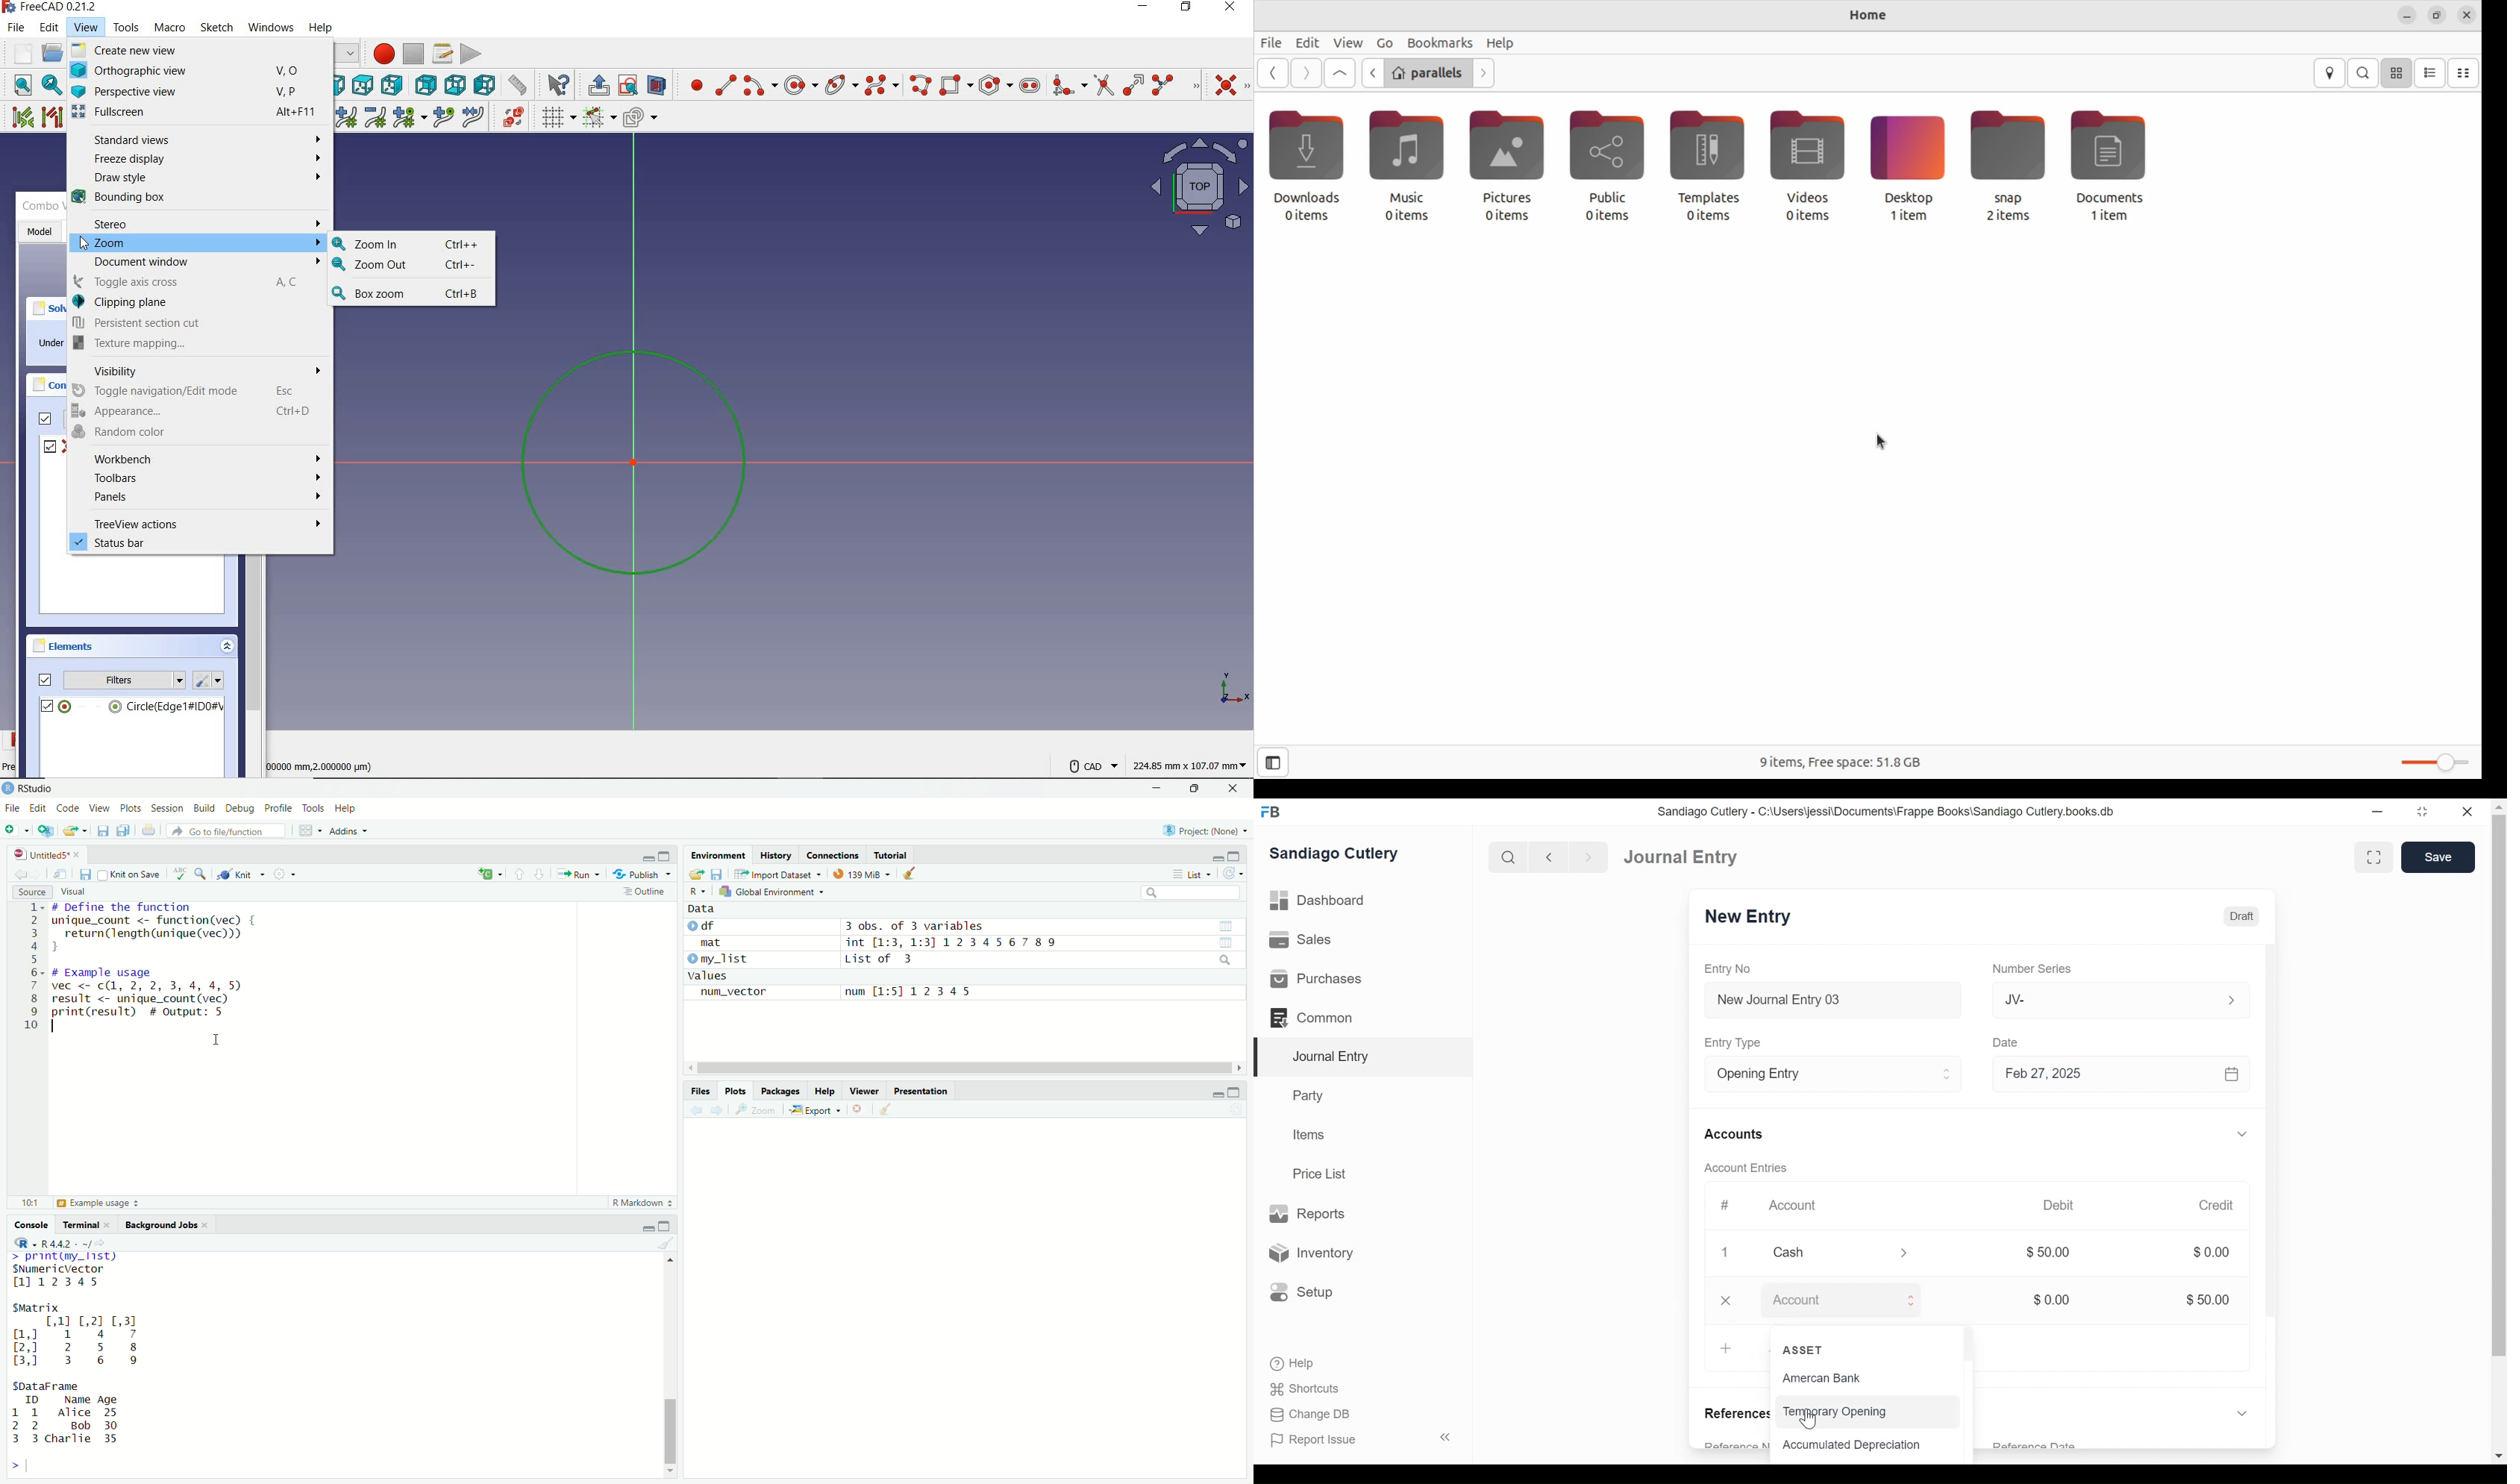 This screenshot has width=2520, height=1484. I want to click on Global Environment, so click(770, 892).